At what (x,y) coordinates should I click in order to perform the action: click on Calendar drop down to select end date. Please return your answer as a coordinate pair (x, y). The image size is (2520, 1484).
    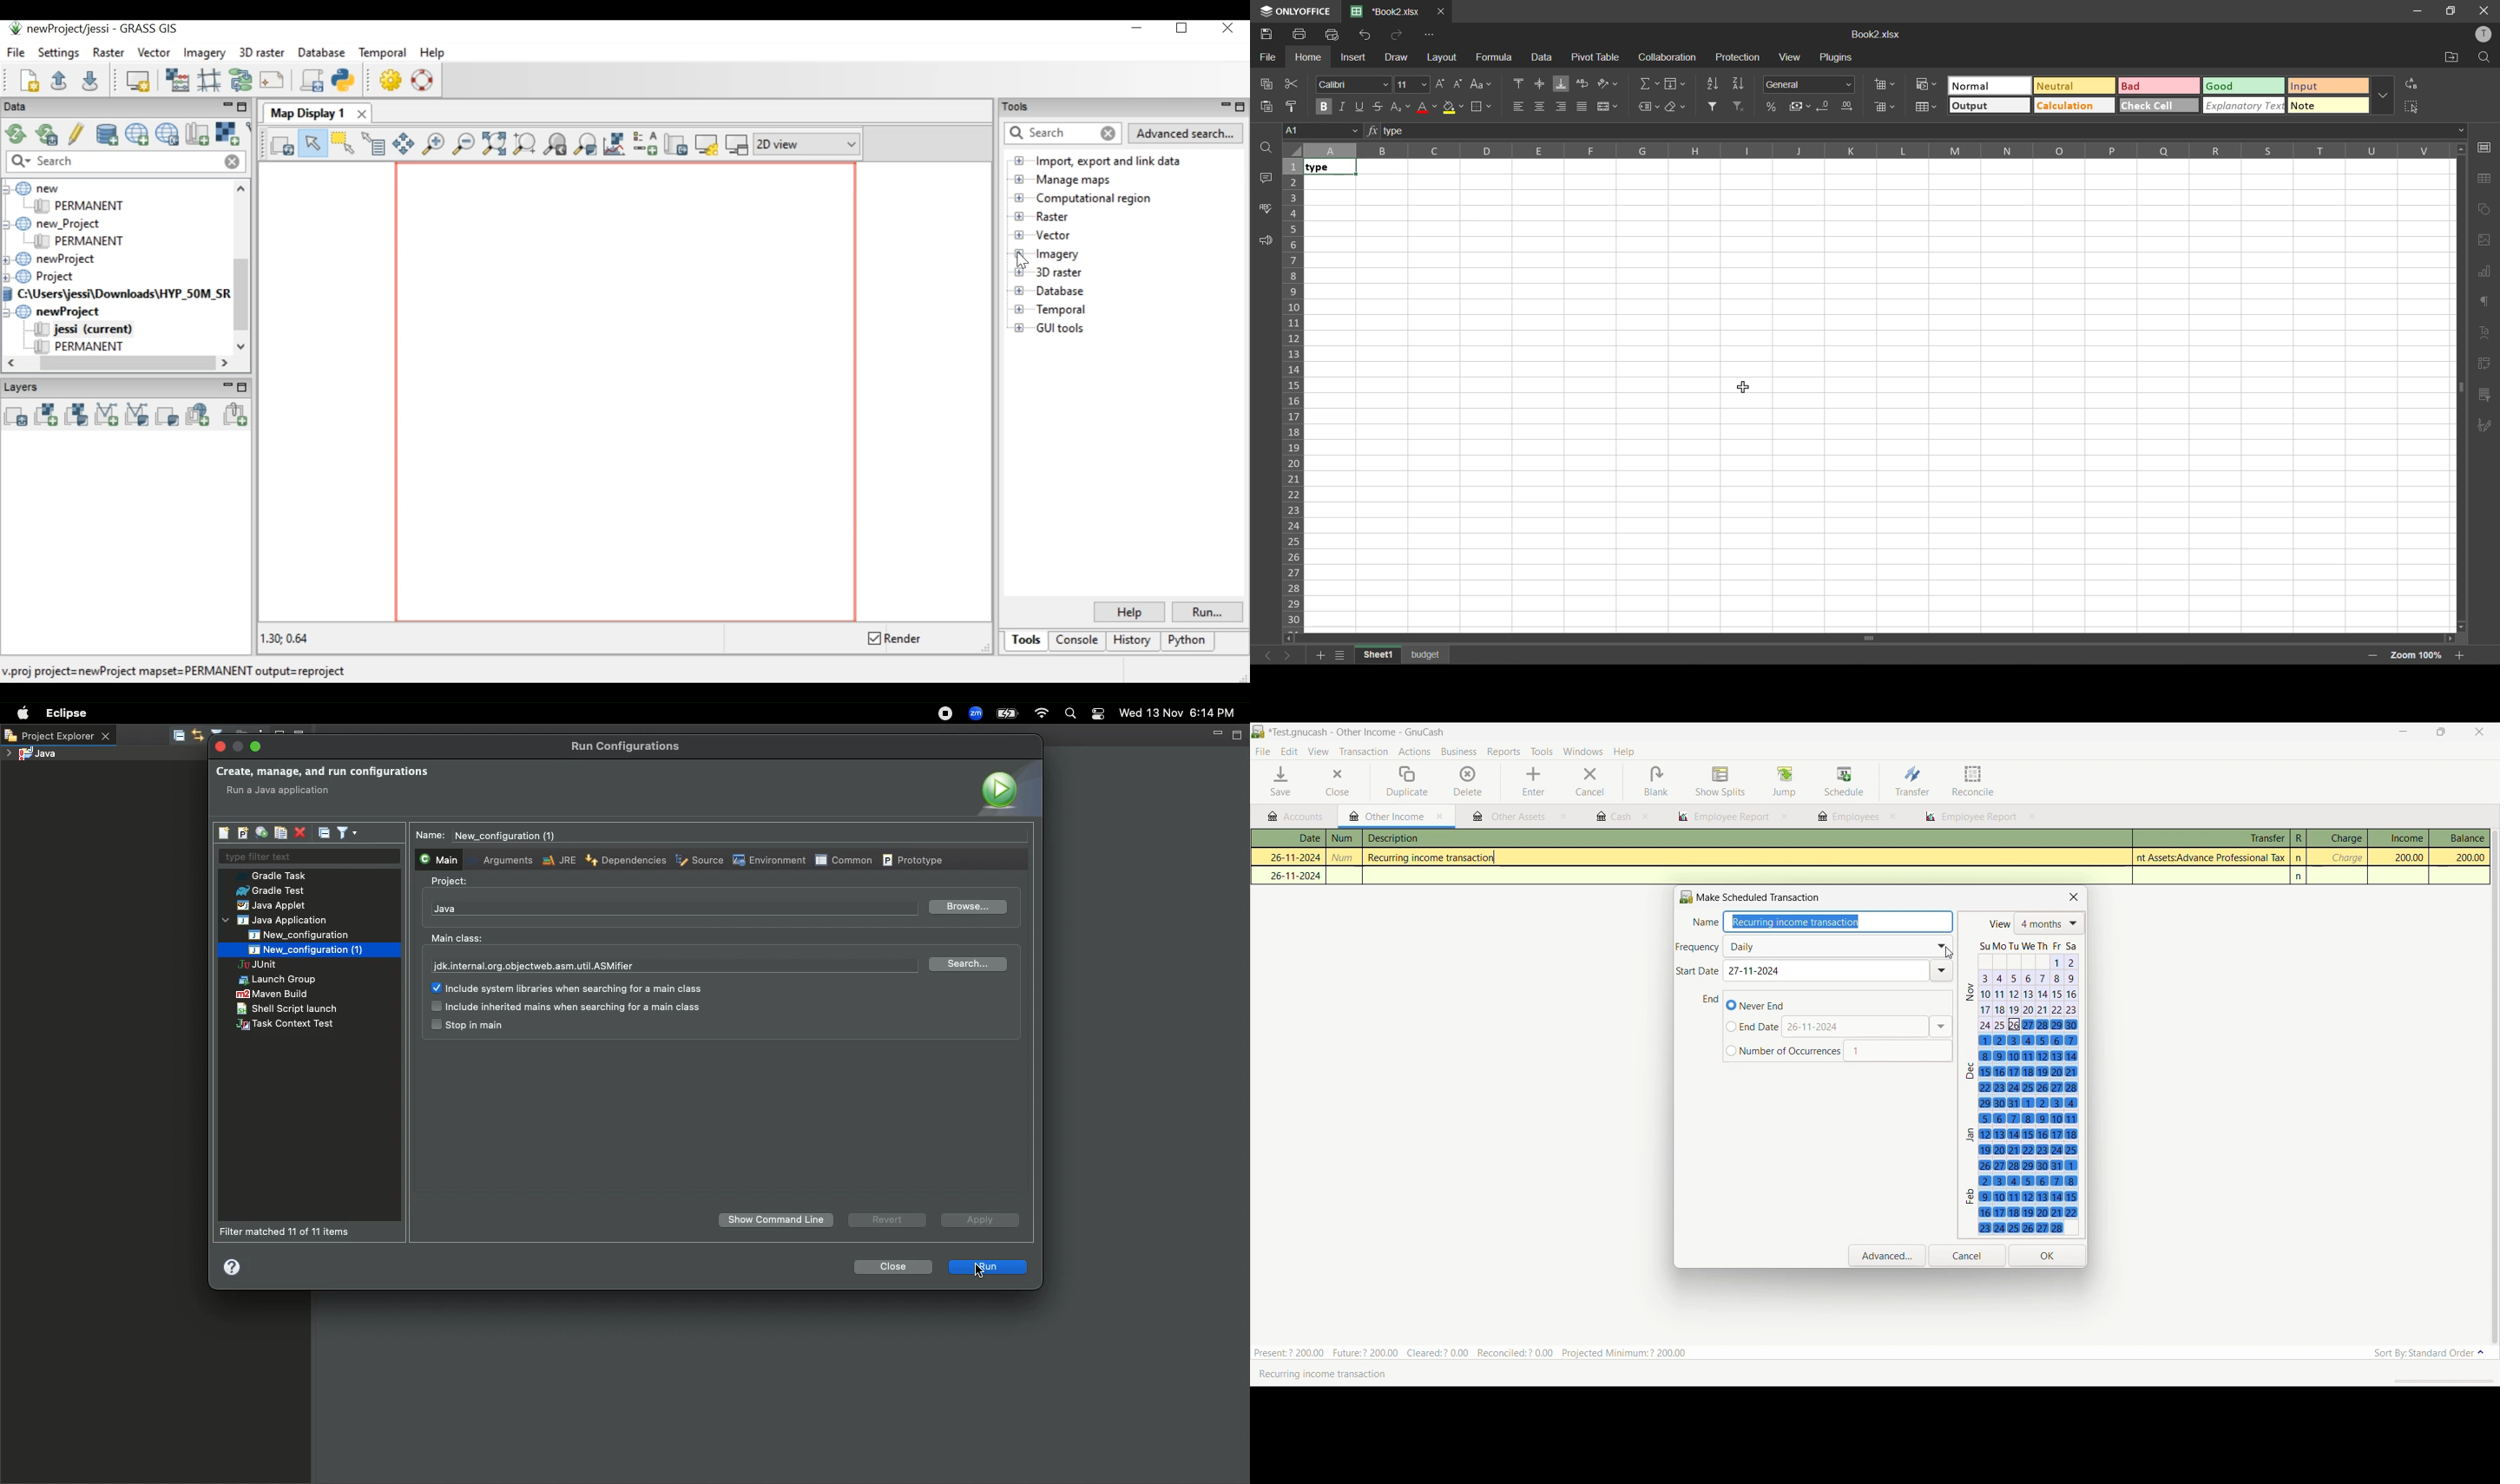
    Looking at the image, I should click on (1941, 1026).